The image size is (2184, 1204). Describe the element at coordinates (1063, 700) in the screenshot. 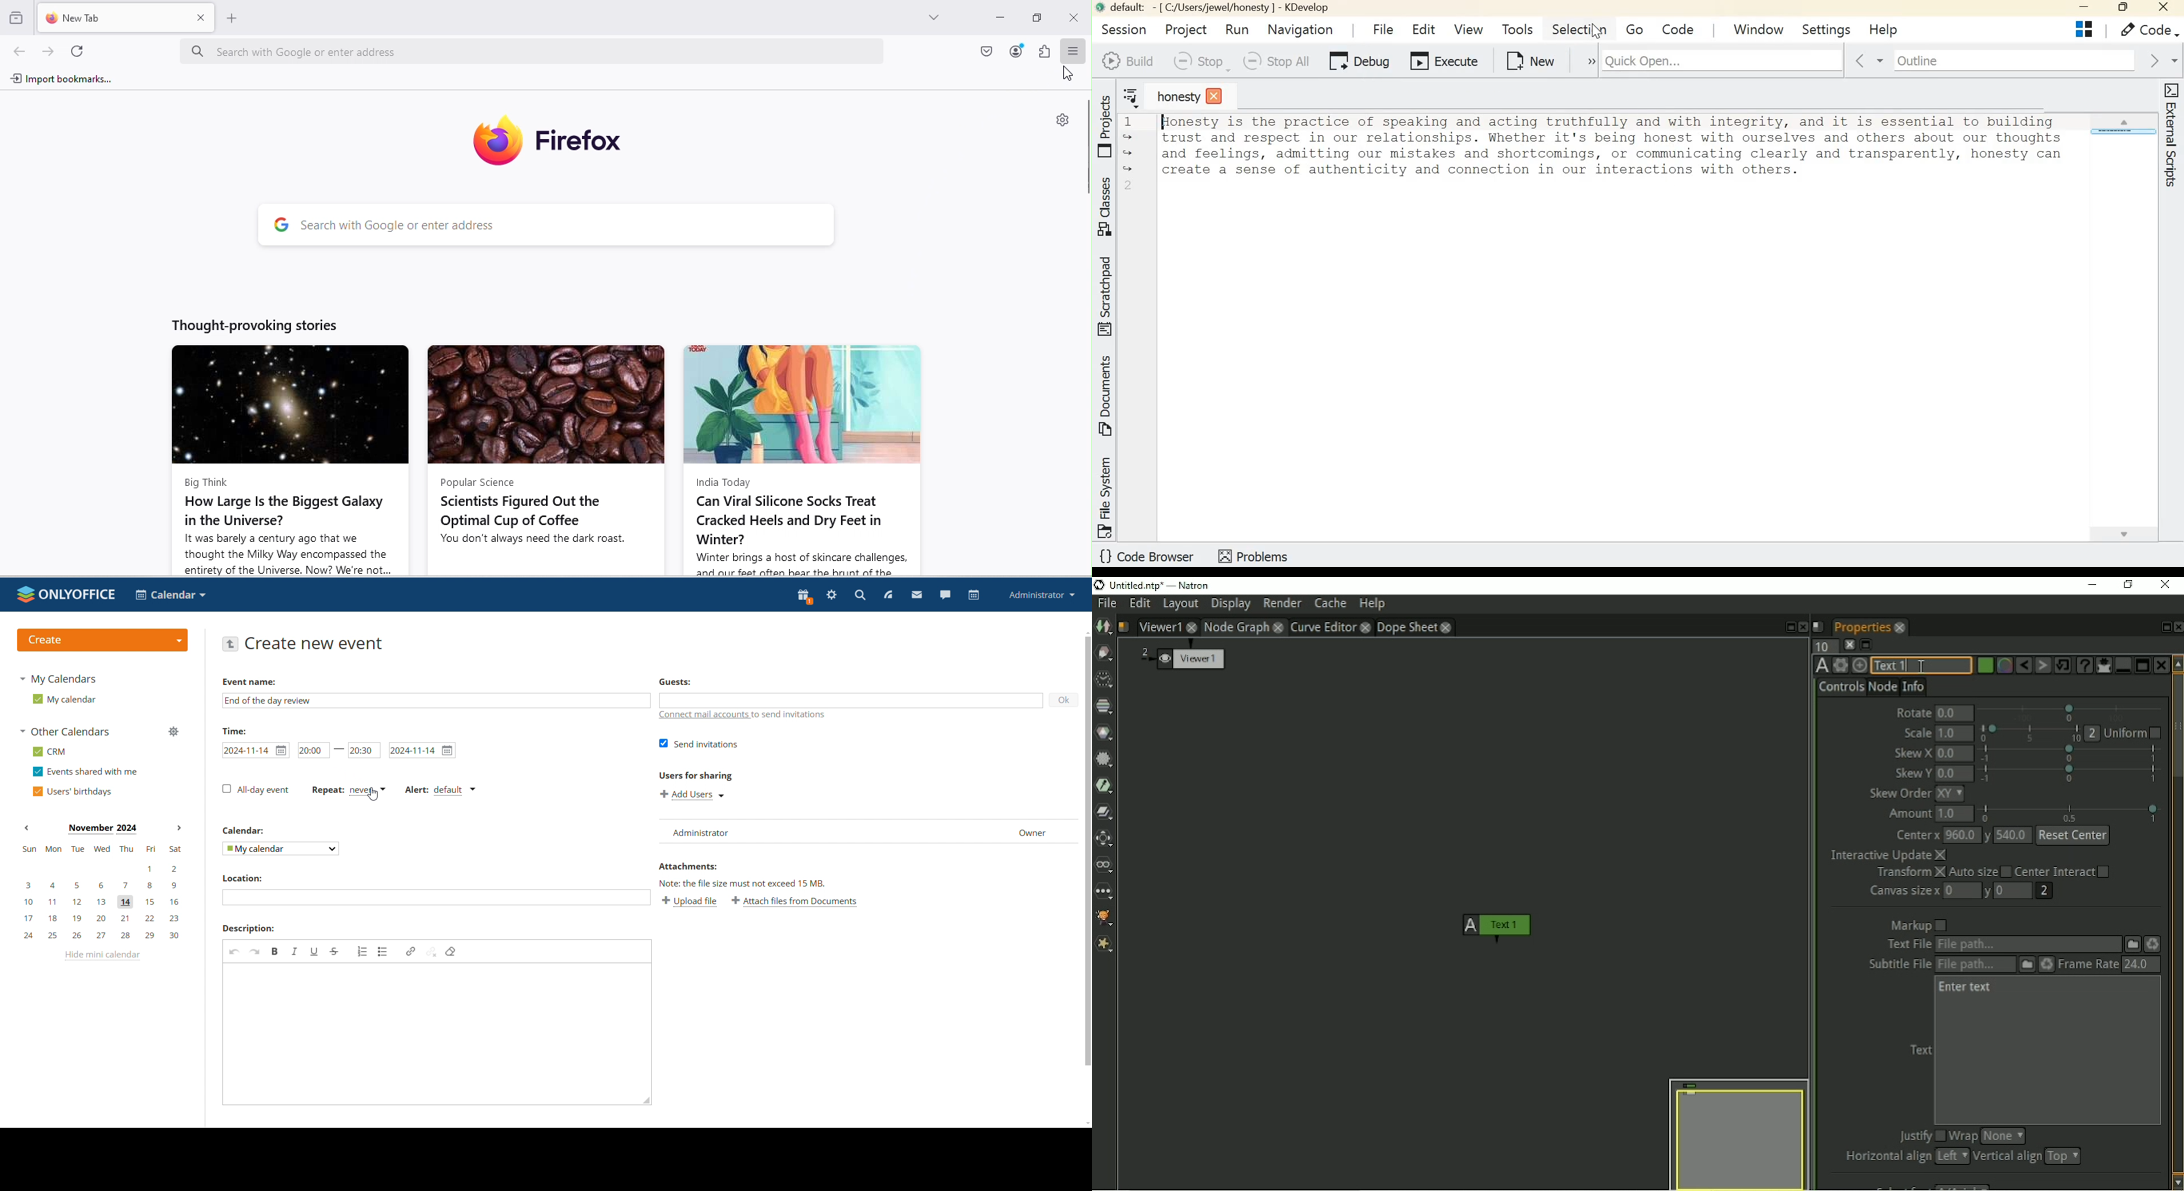

I see `ok` at that location.